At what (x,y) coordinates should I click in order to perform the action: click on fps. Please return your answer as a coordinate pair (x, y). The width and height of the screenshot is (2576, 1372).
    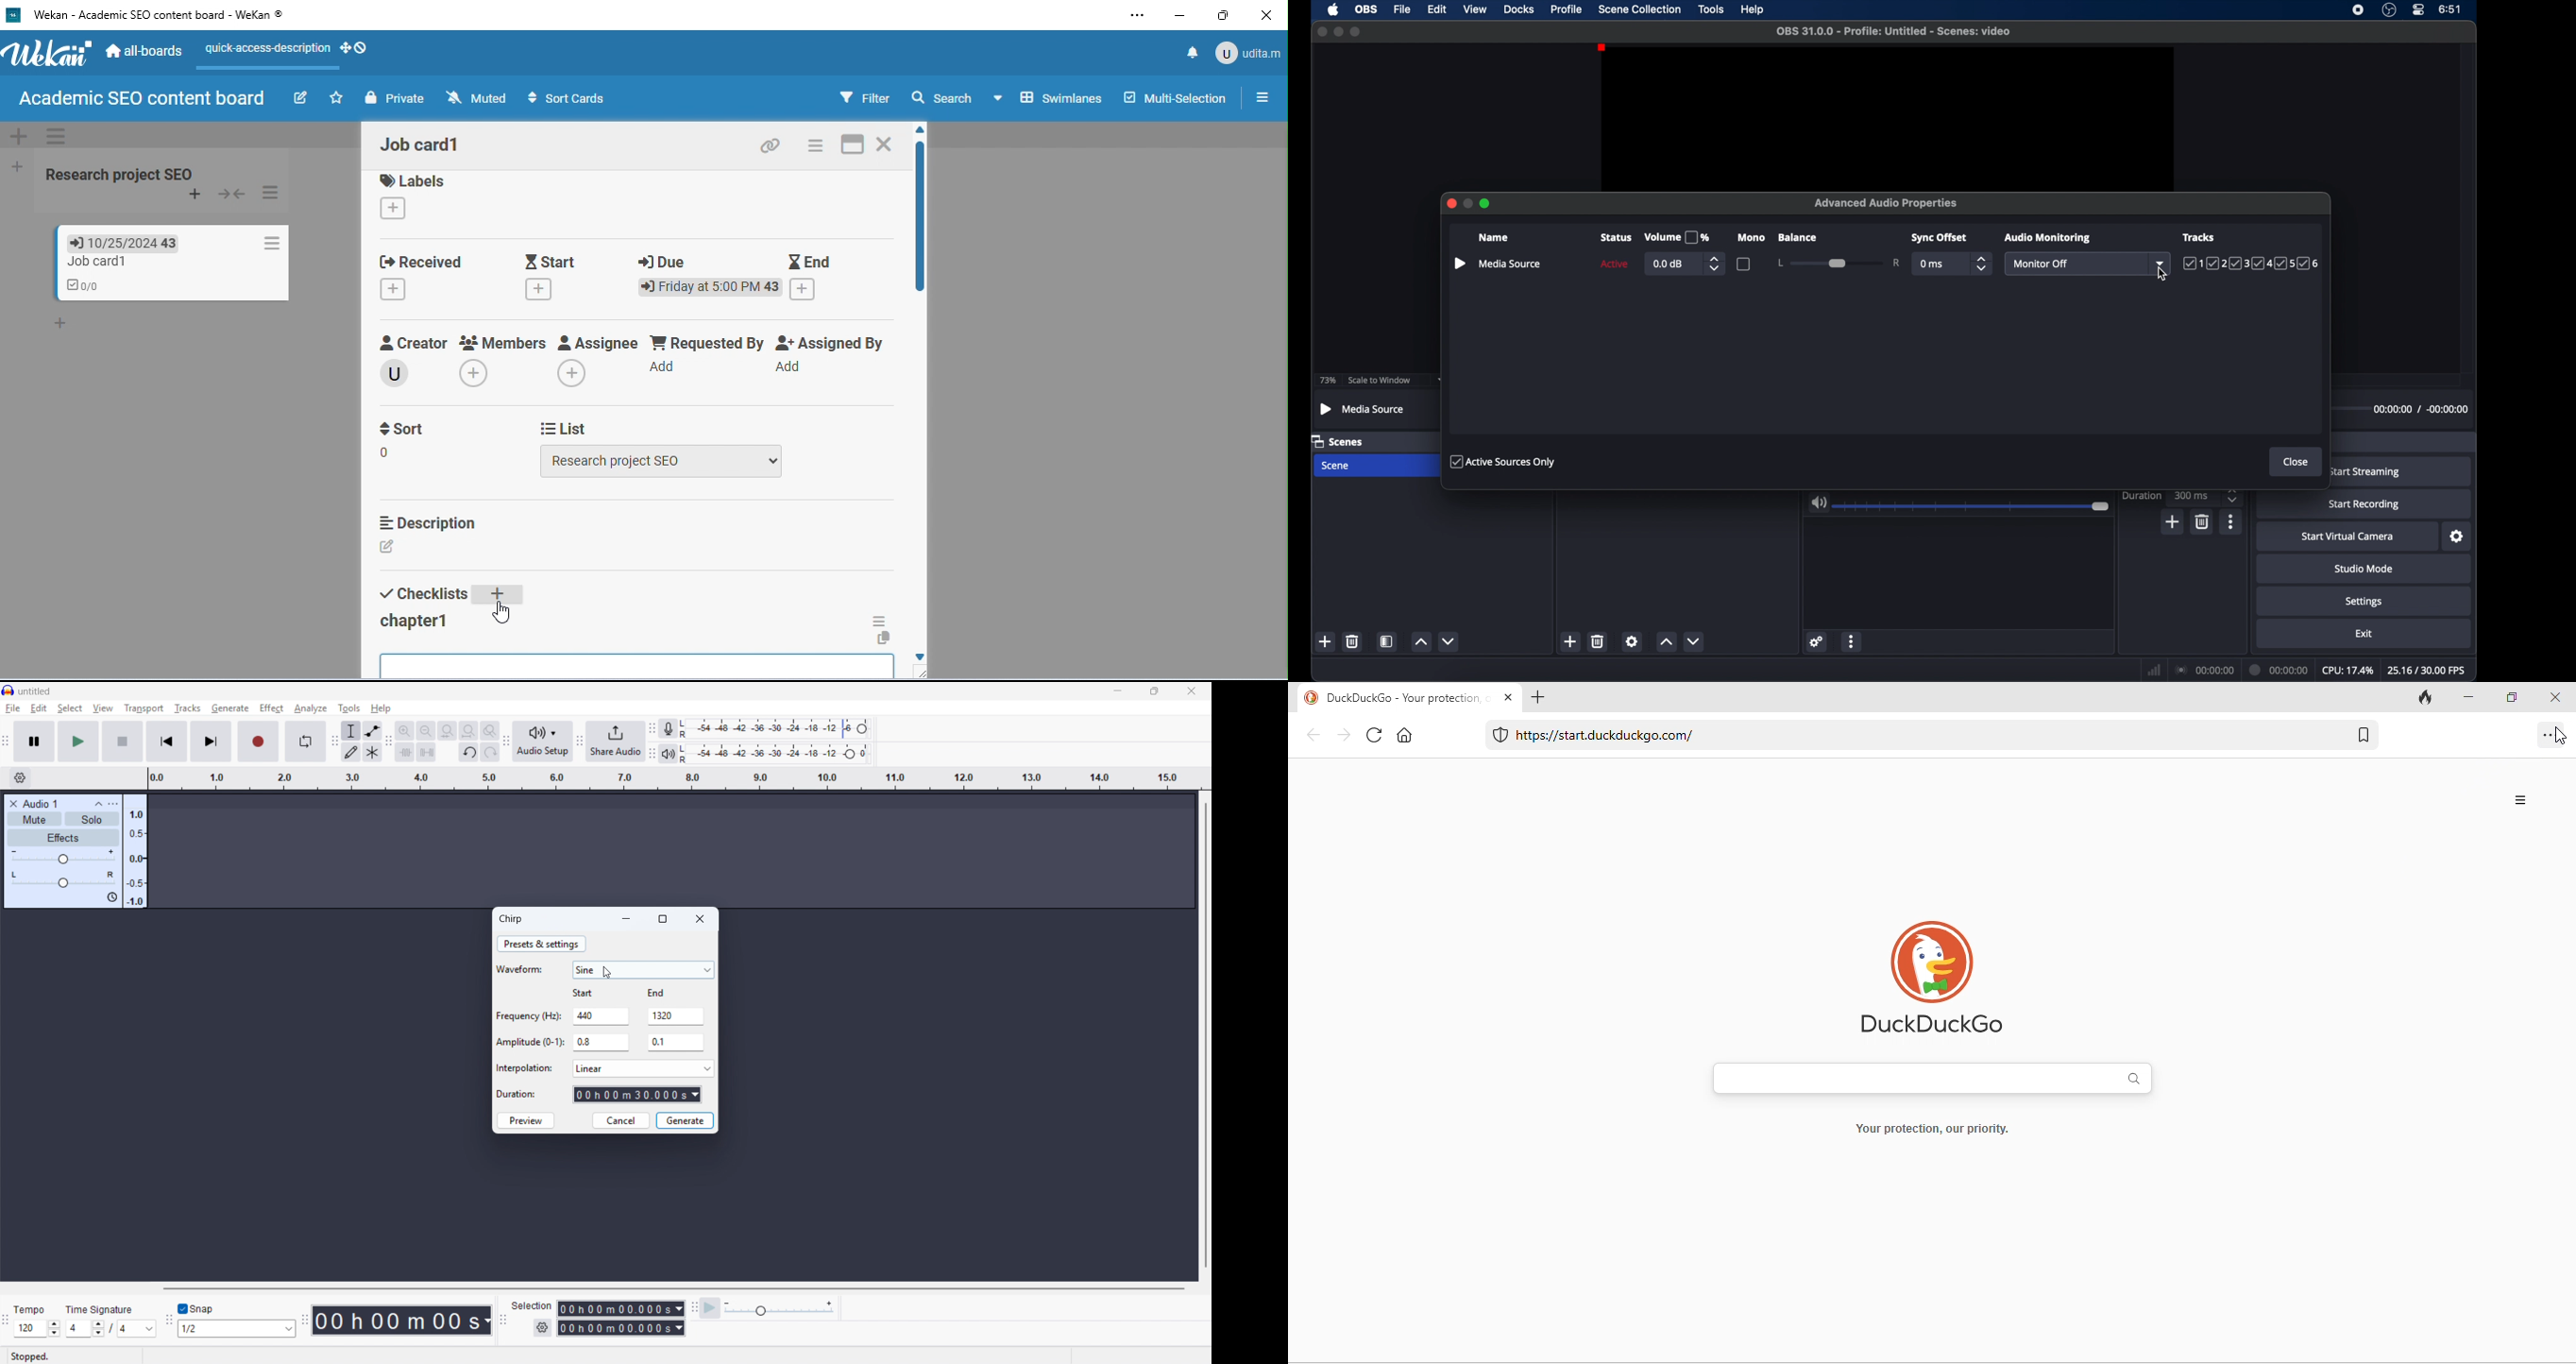
    Looking at the image, I should click on (2427, 671).